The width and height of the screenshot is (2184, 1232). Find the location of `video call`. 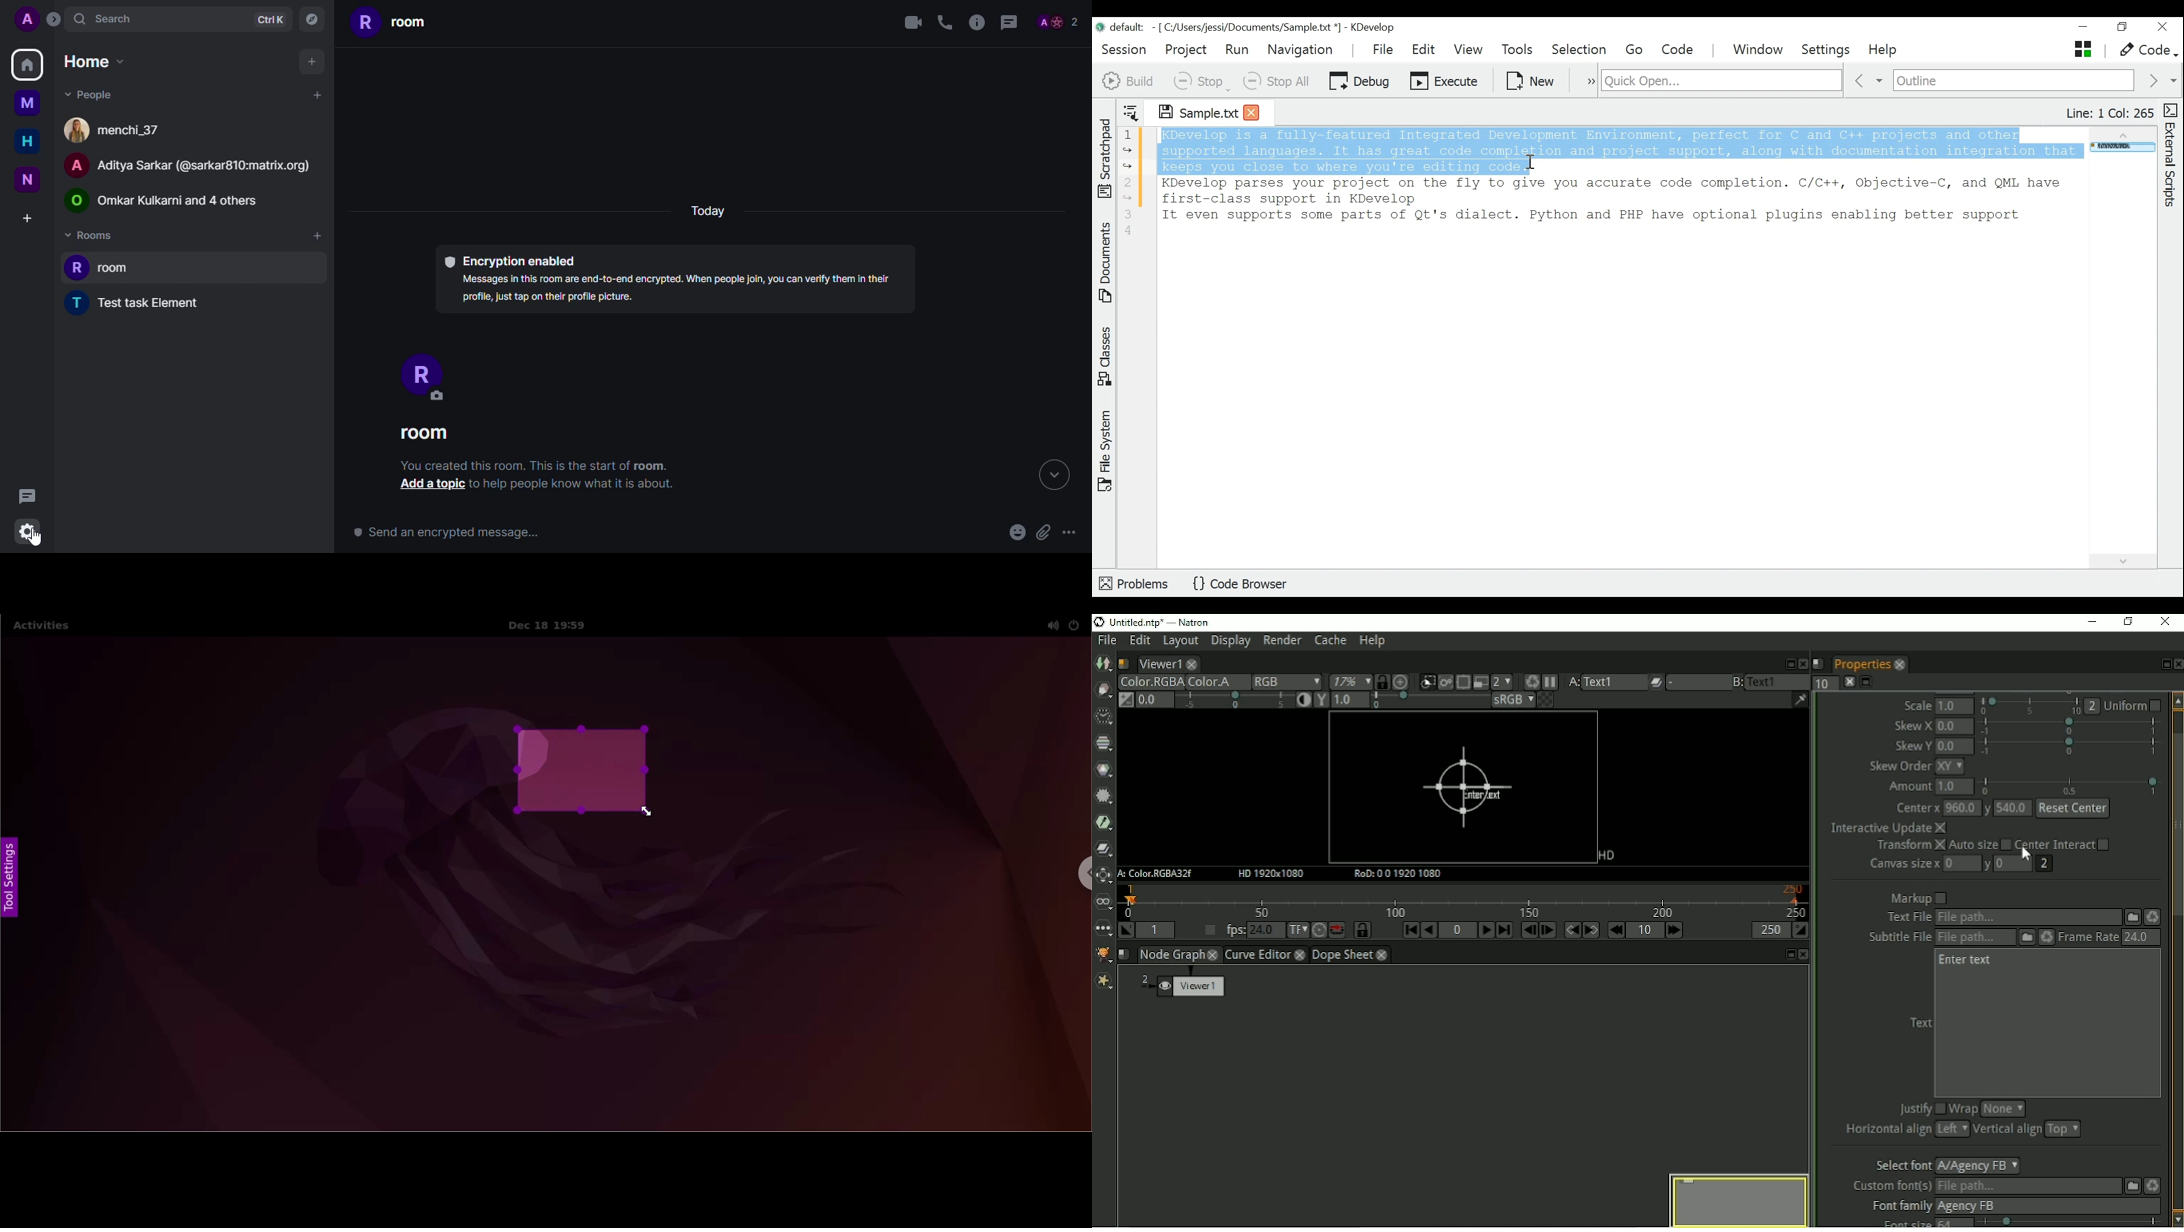

video call is located at coordinates (911, 22).